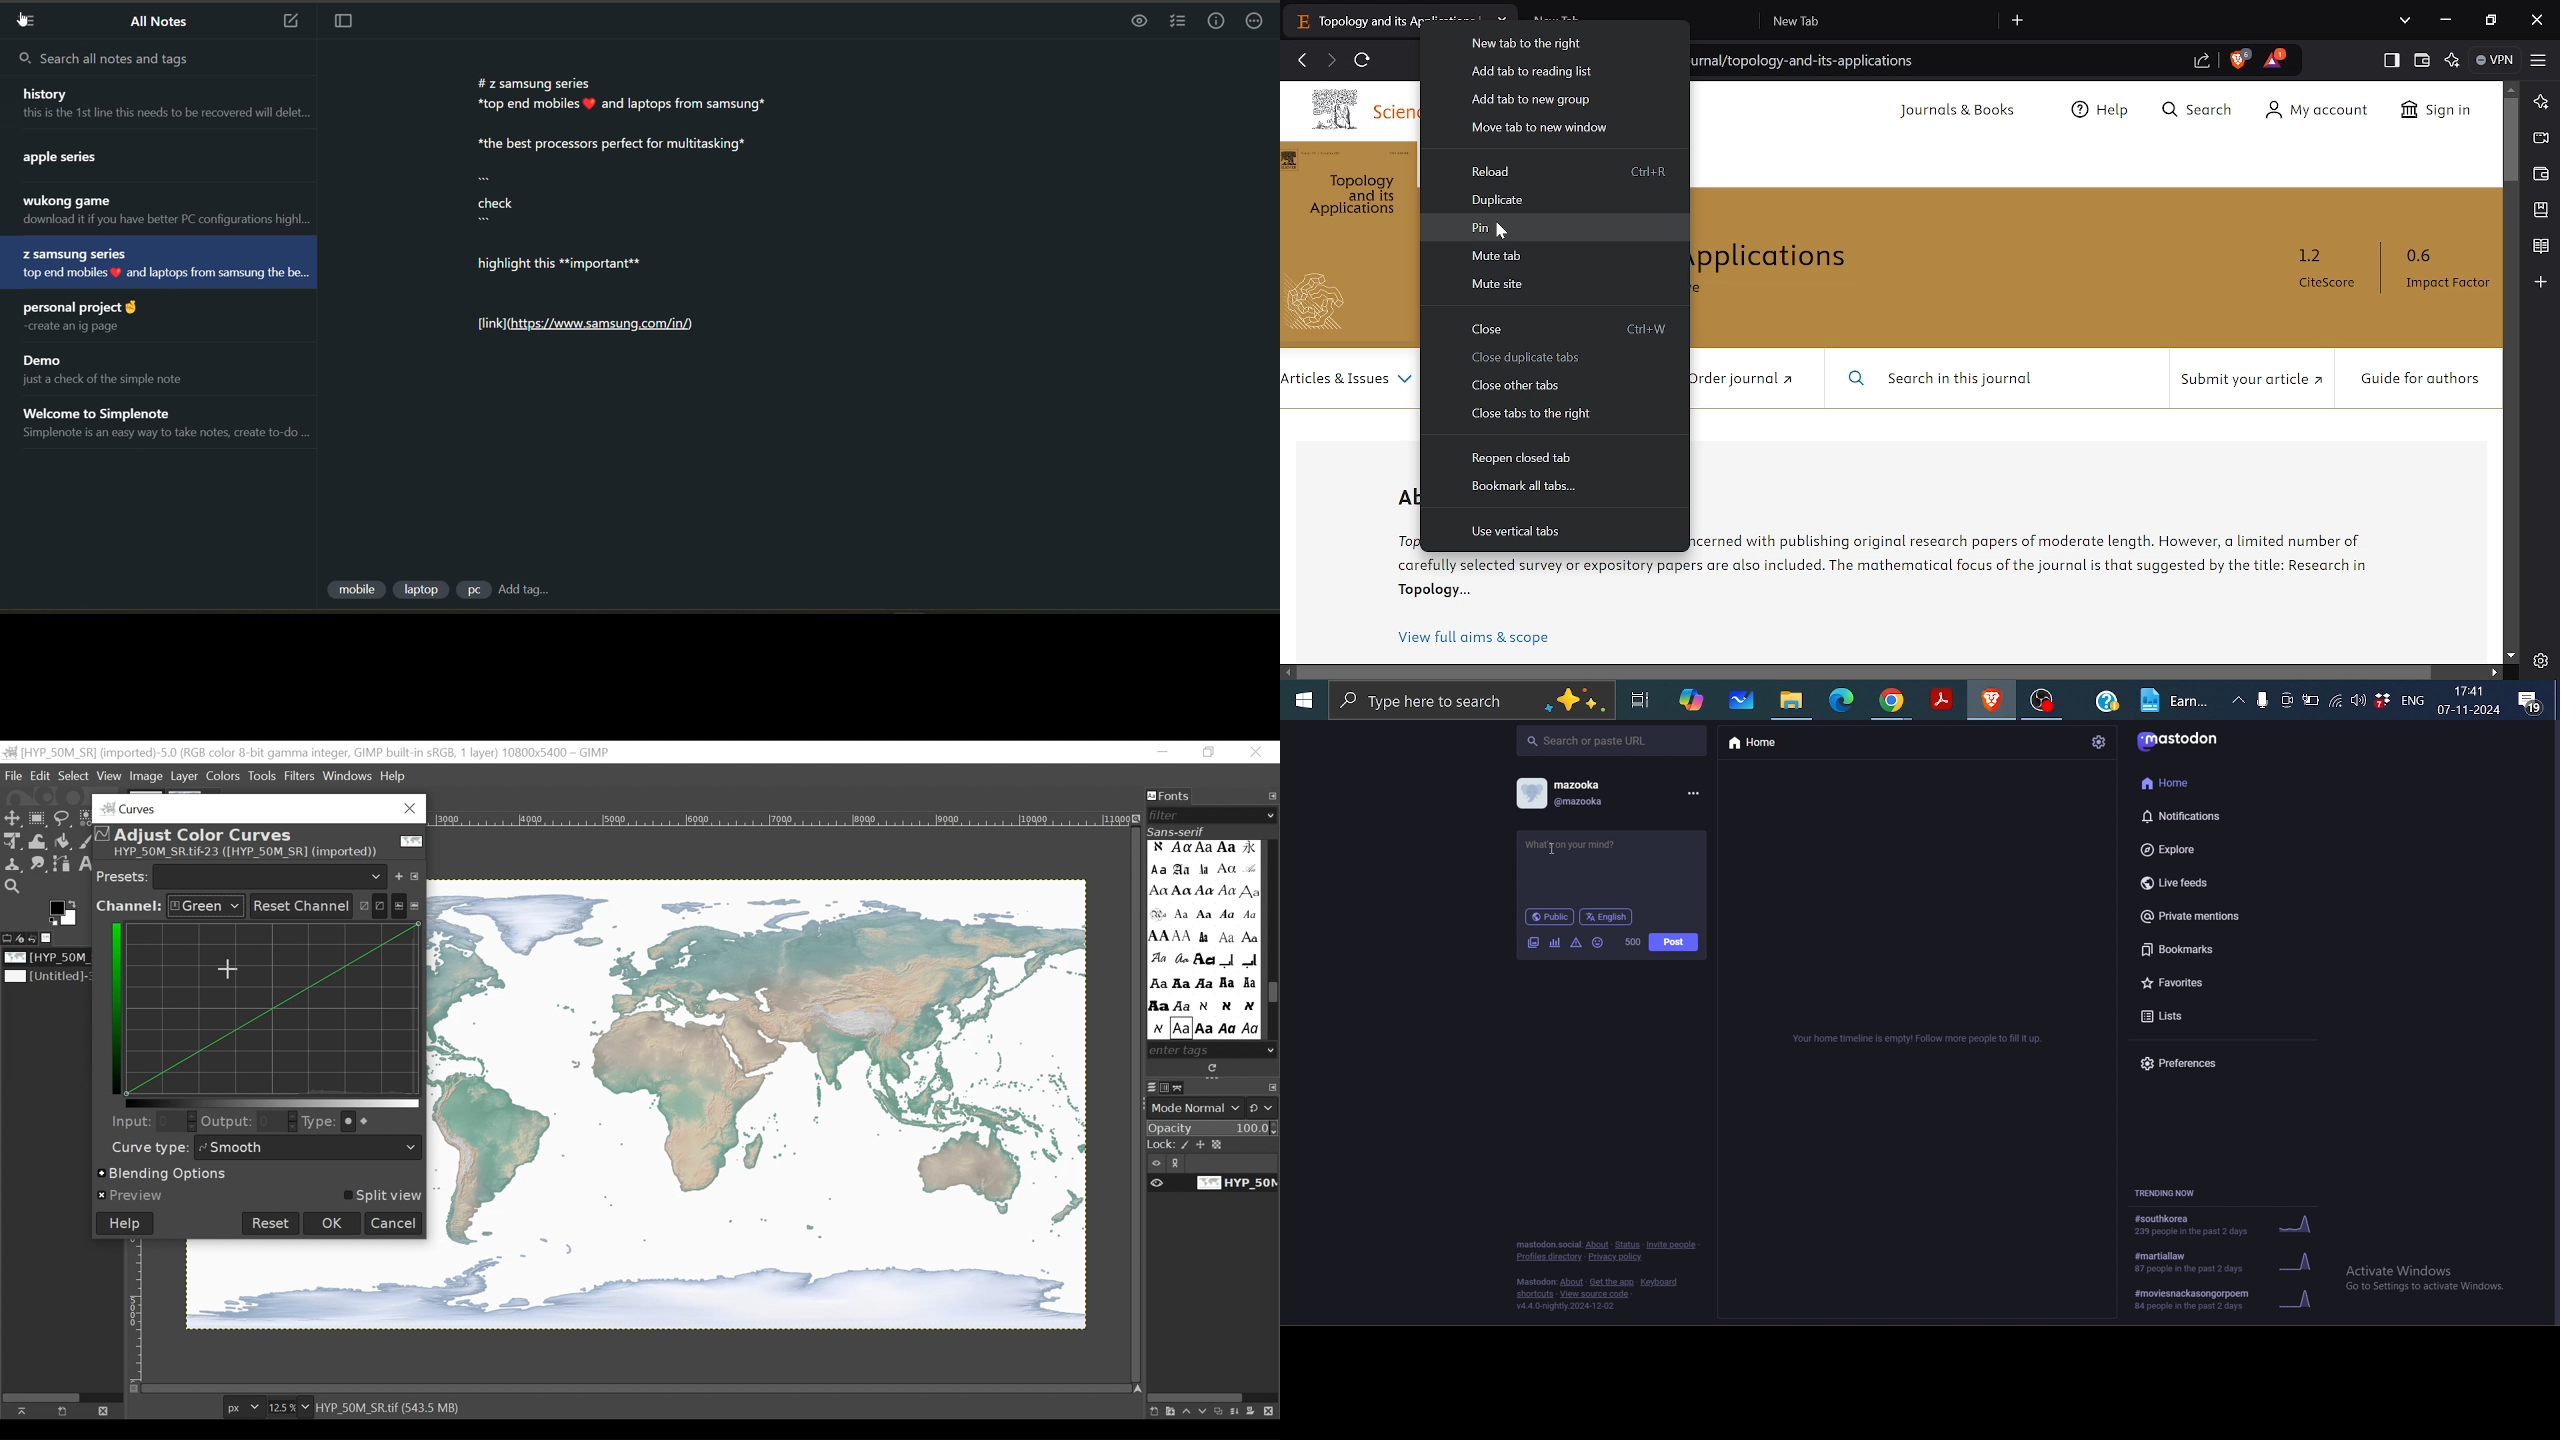 This screenshot has width=2576, height=1456. I want to click on Link, so click(593, 325).